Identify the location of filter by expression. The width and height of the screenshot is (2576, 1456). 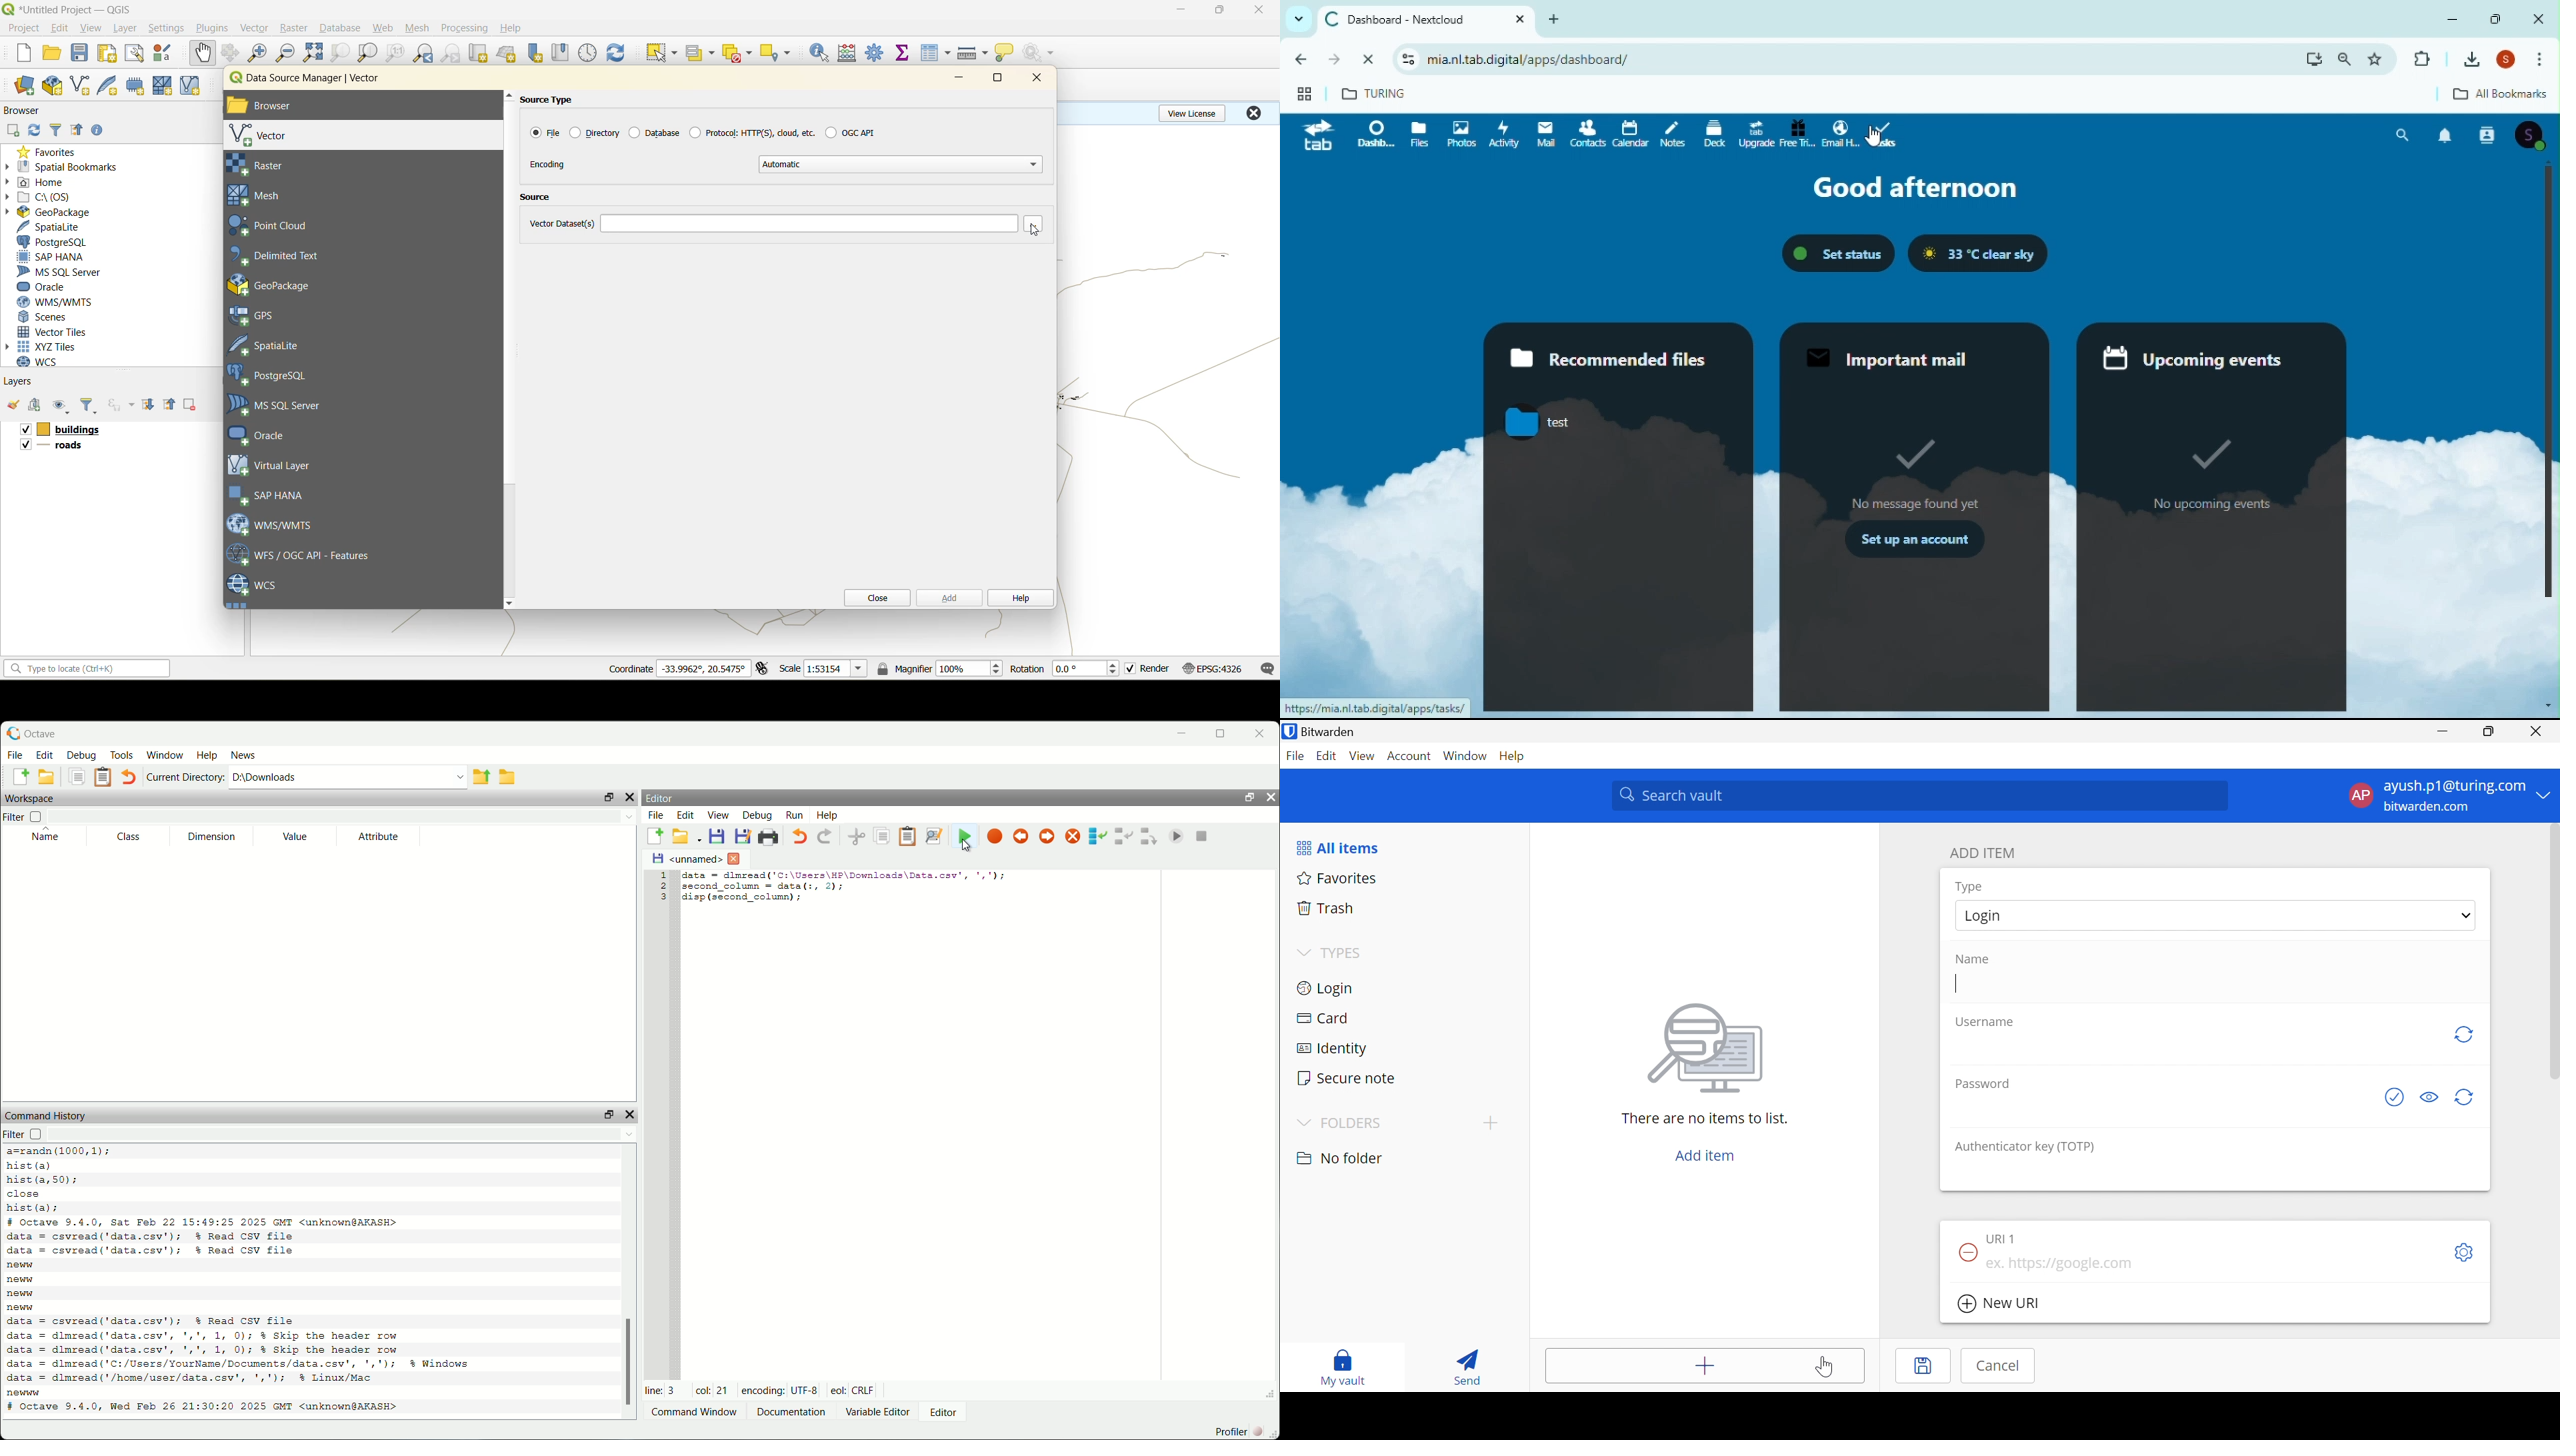
(123, 403).